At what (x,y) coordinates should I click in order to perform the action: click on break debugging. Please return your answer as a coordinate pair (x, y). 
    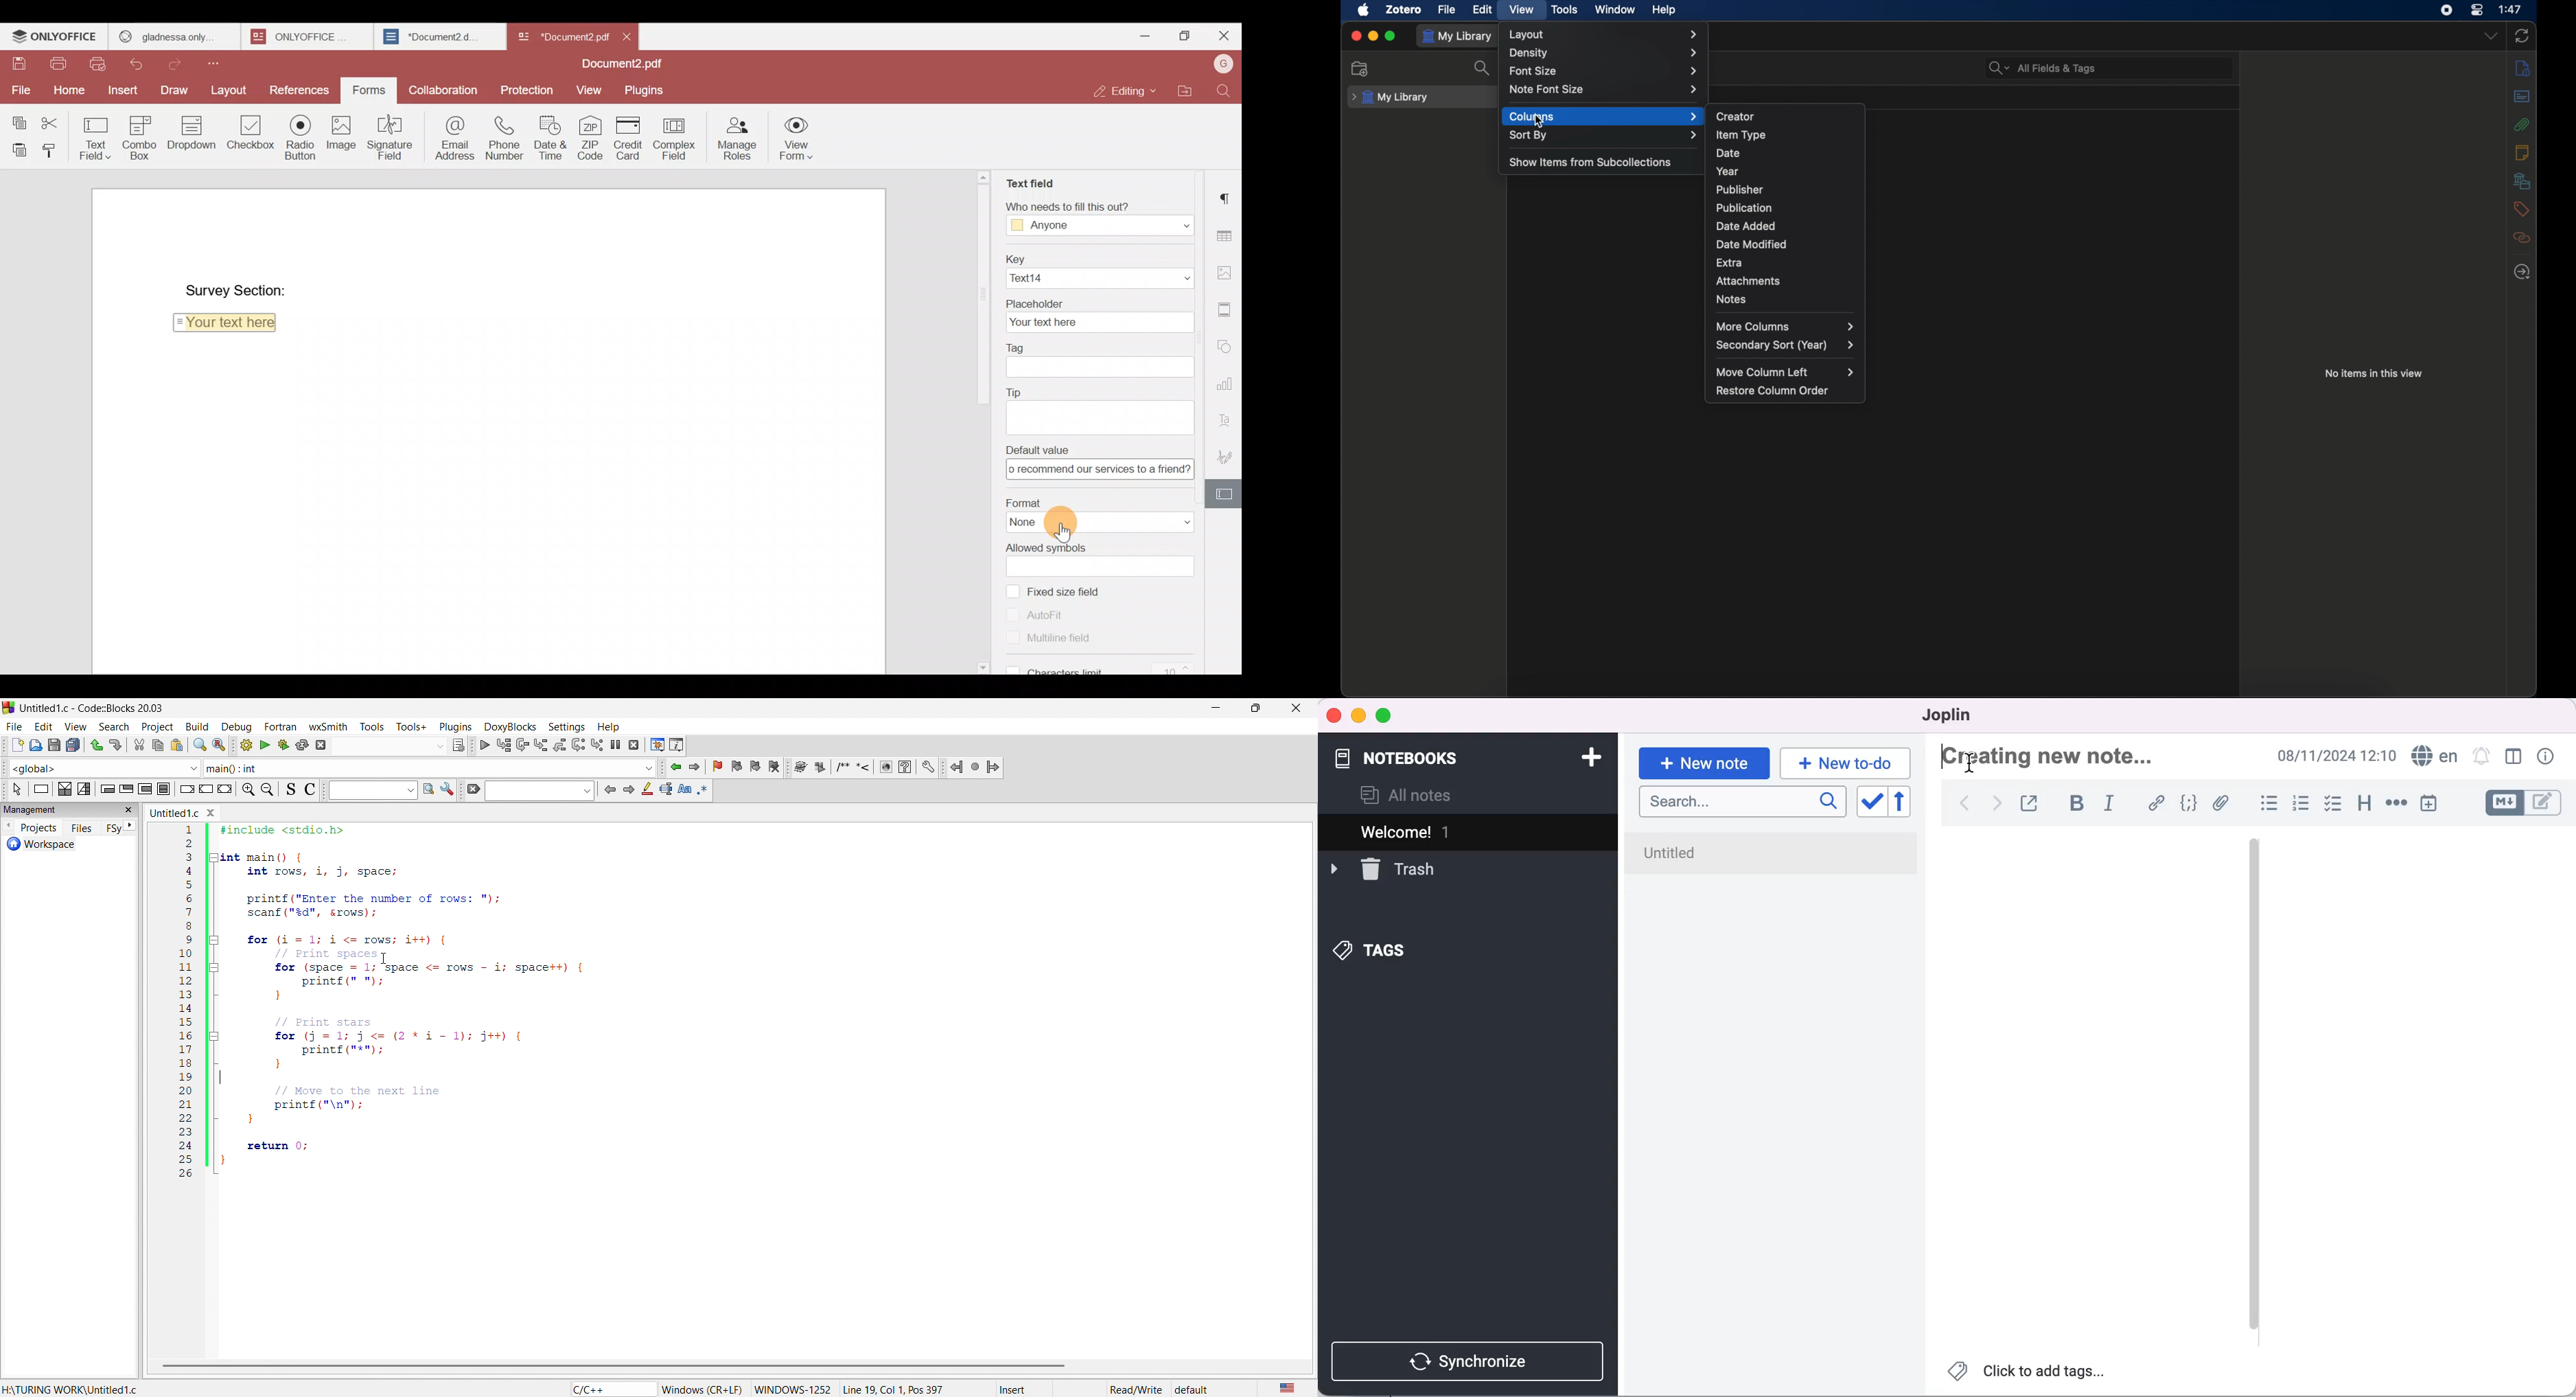
    Looking at the image, I should click on (616, 745).